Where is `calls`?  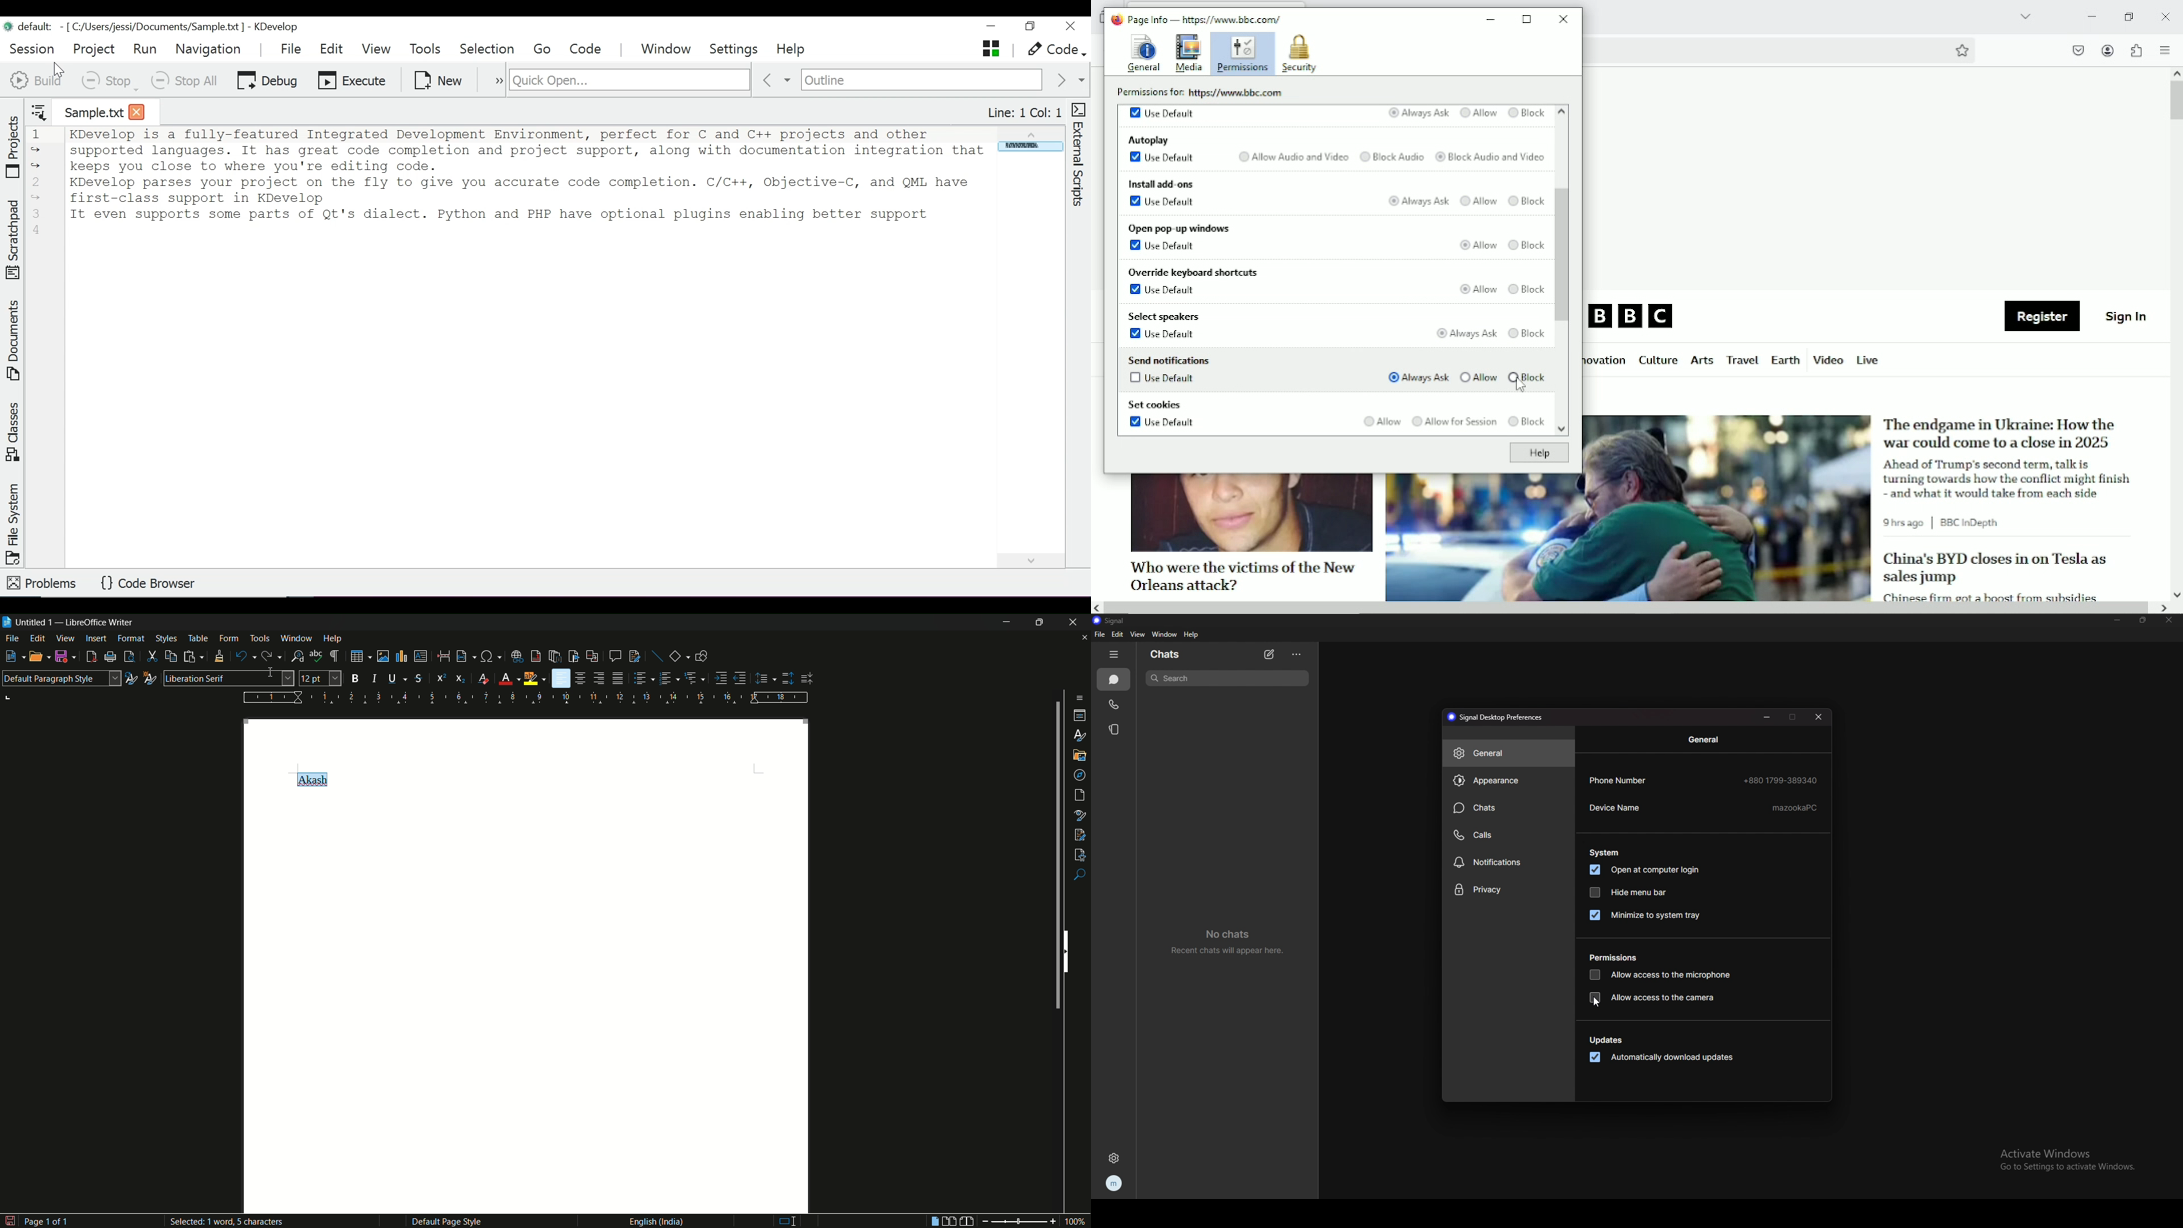
calls is located at coordinates (1507, 836).